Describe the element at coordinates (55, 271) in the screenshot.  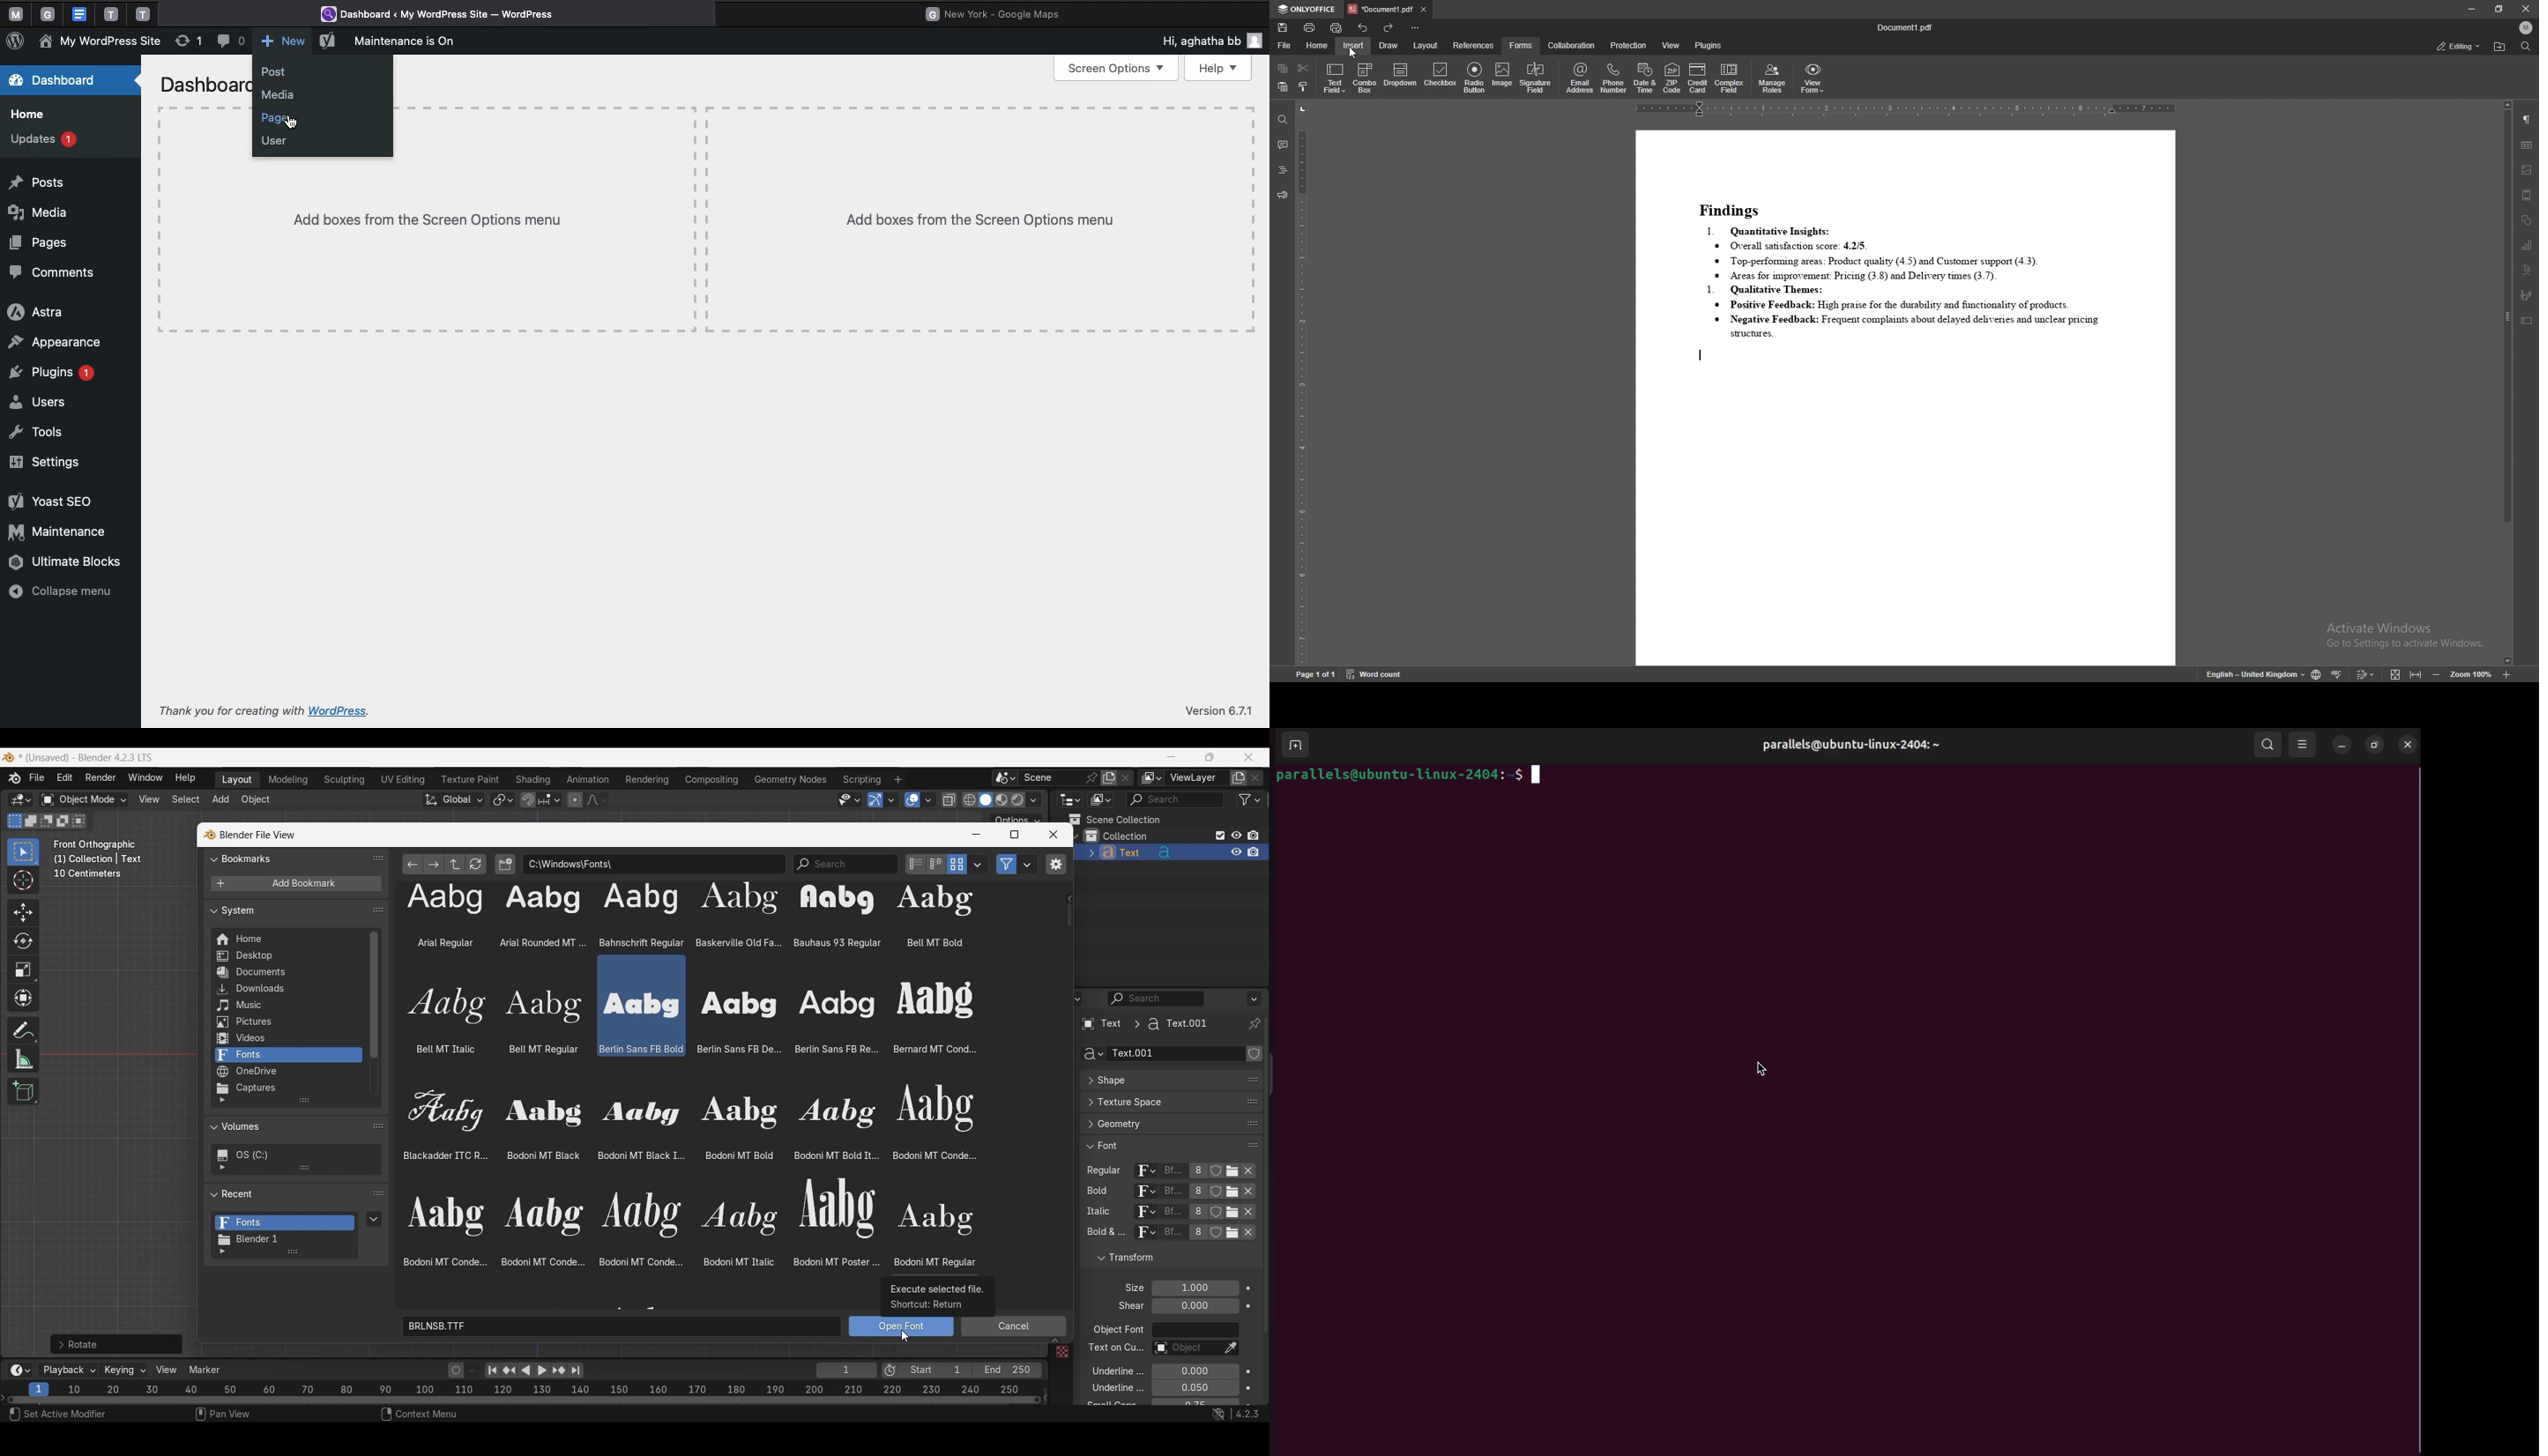
I see `Comments` at that location.